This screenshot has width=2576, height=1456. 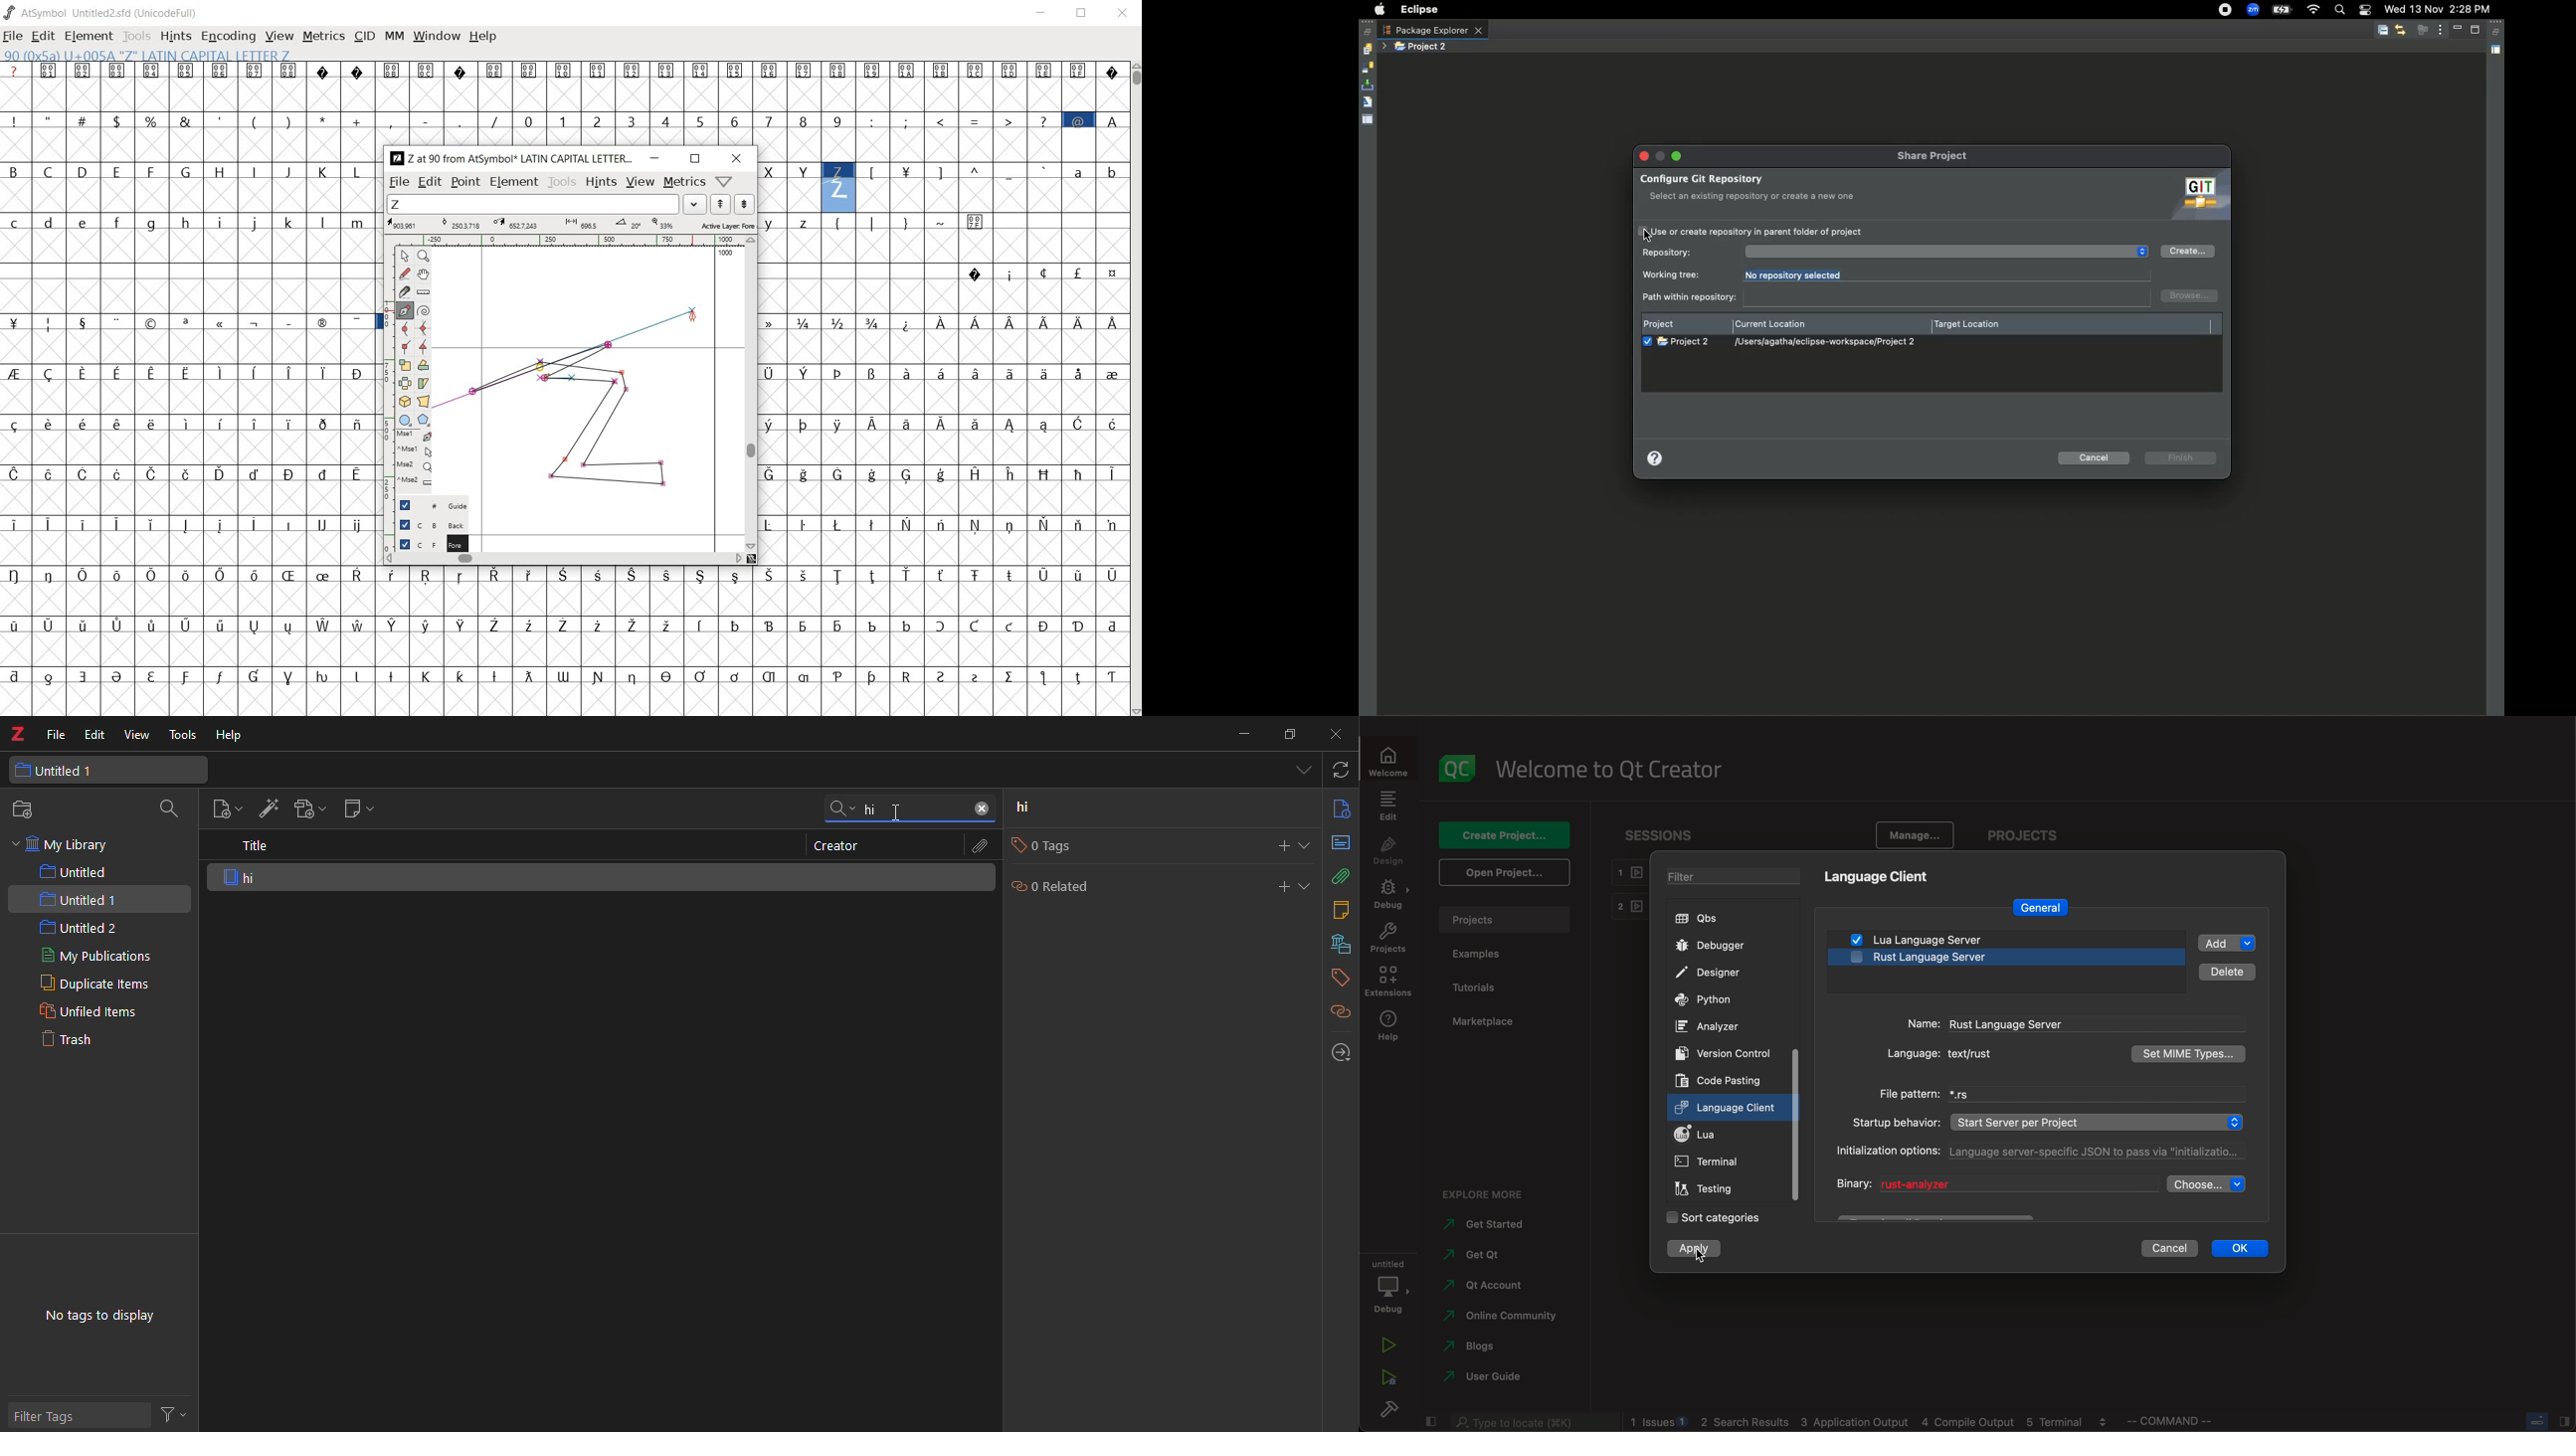 I want to click on Search, so click(x=2339, y=11).